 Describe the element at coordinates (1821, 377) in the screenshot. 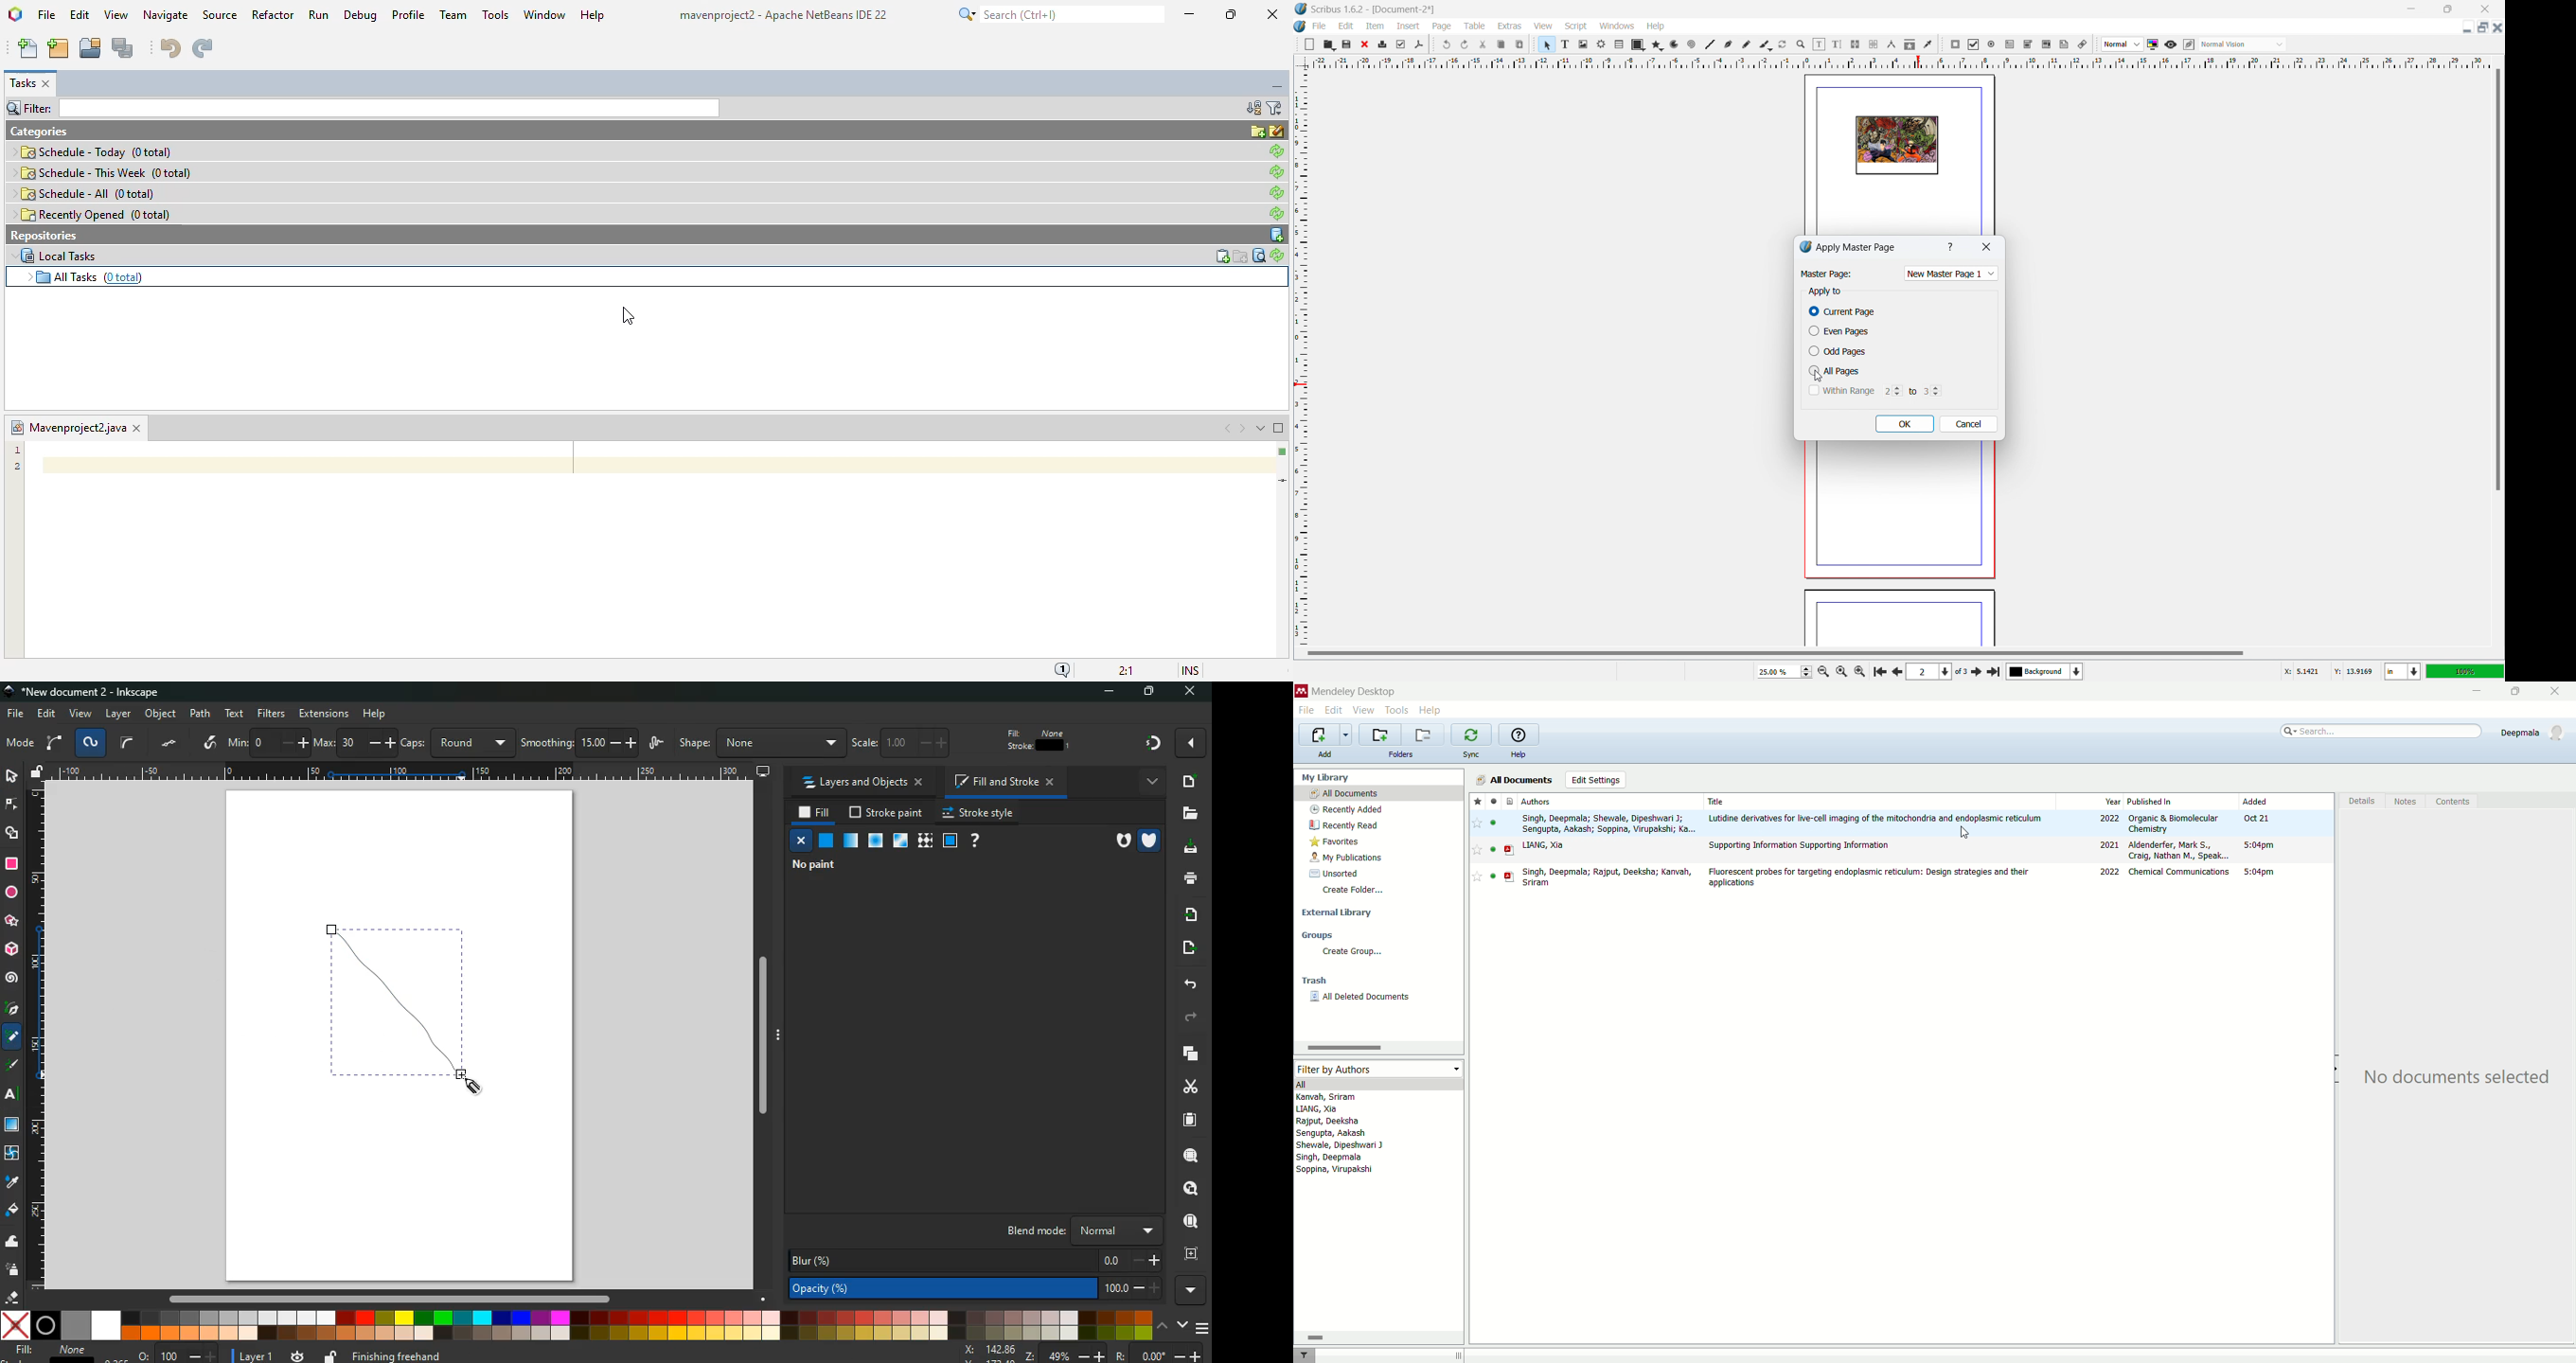

I see `cursor` at that location.